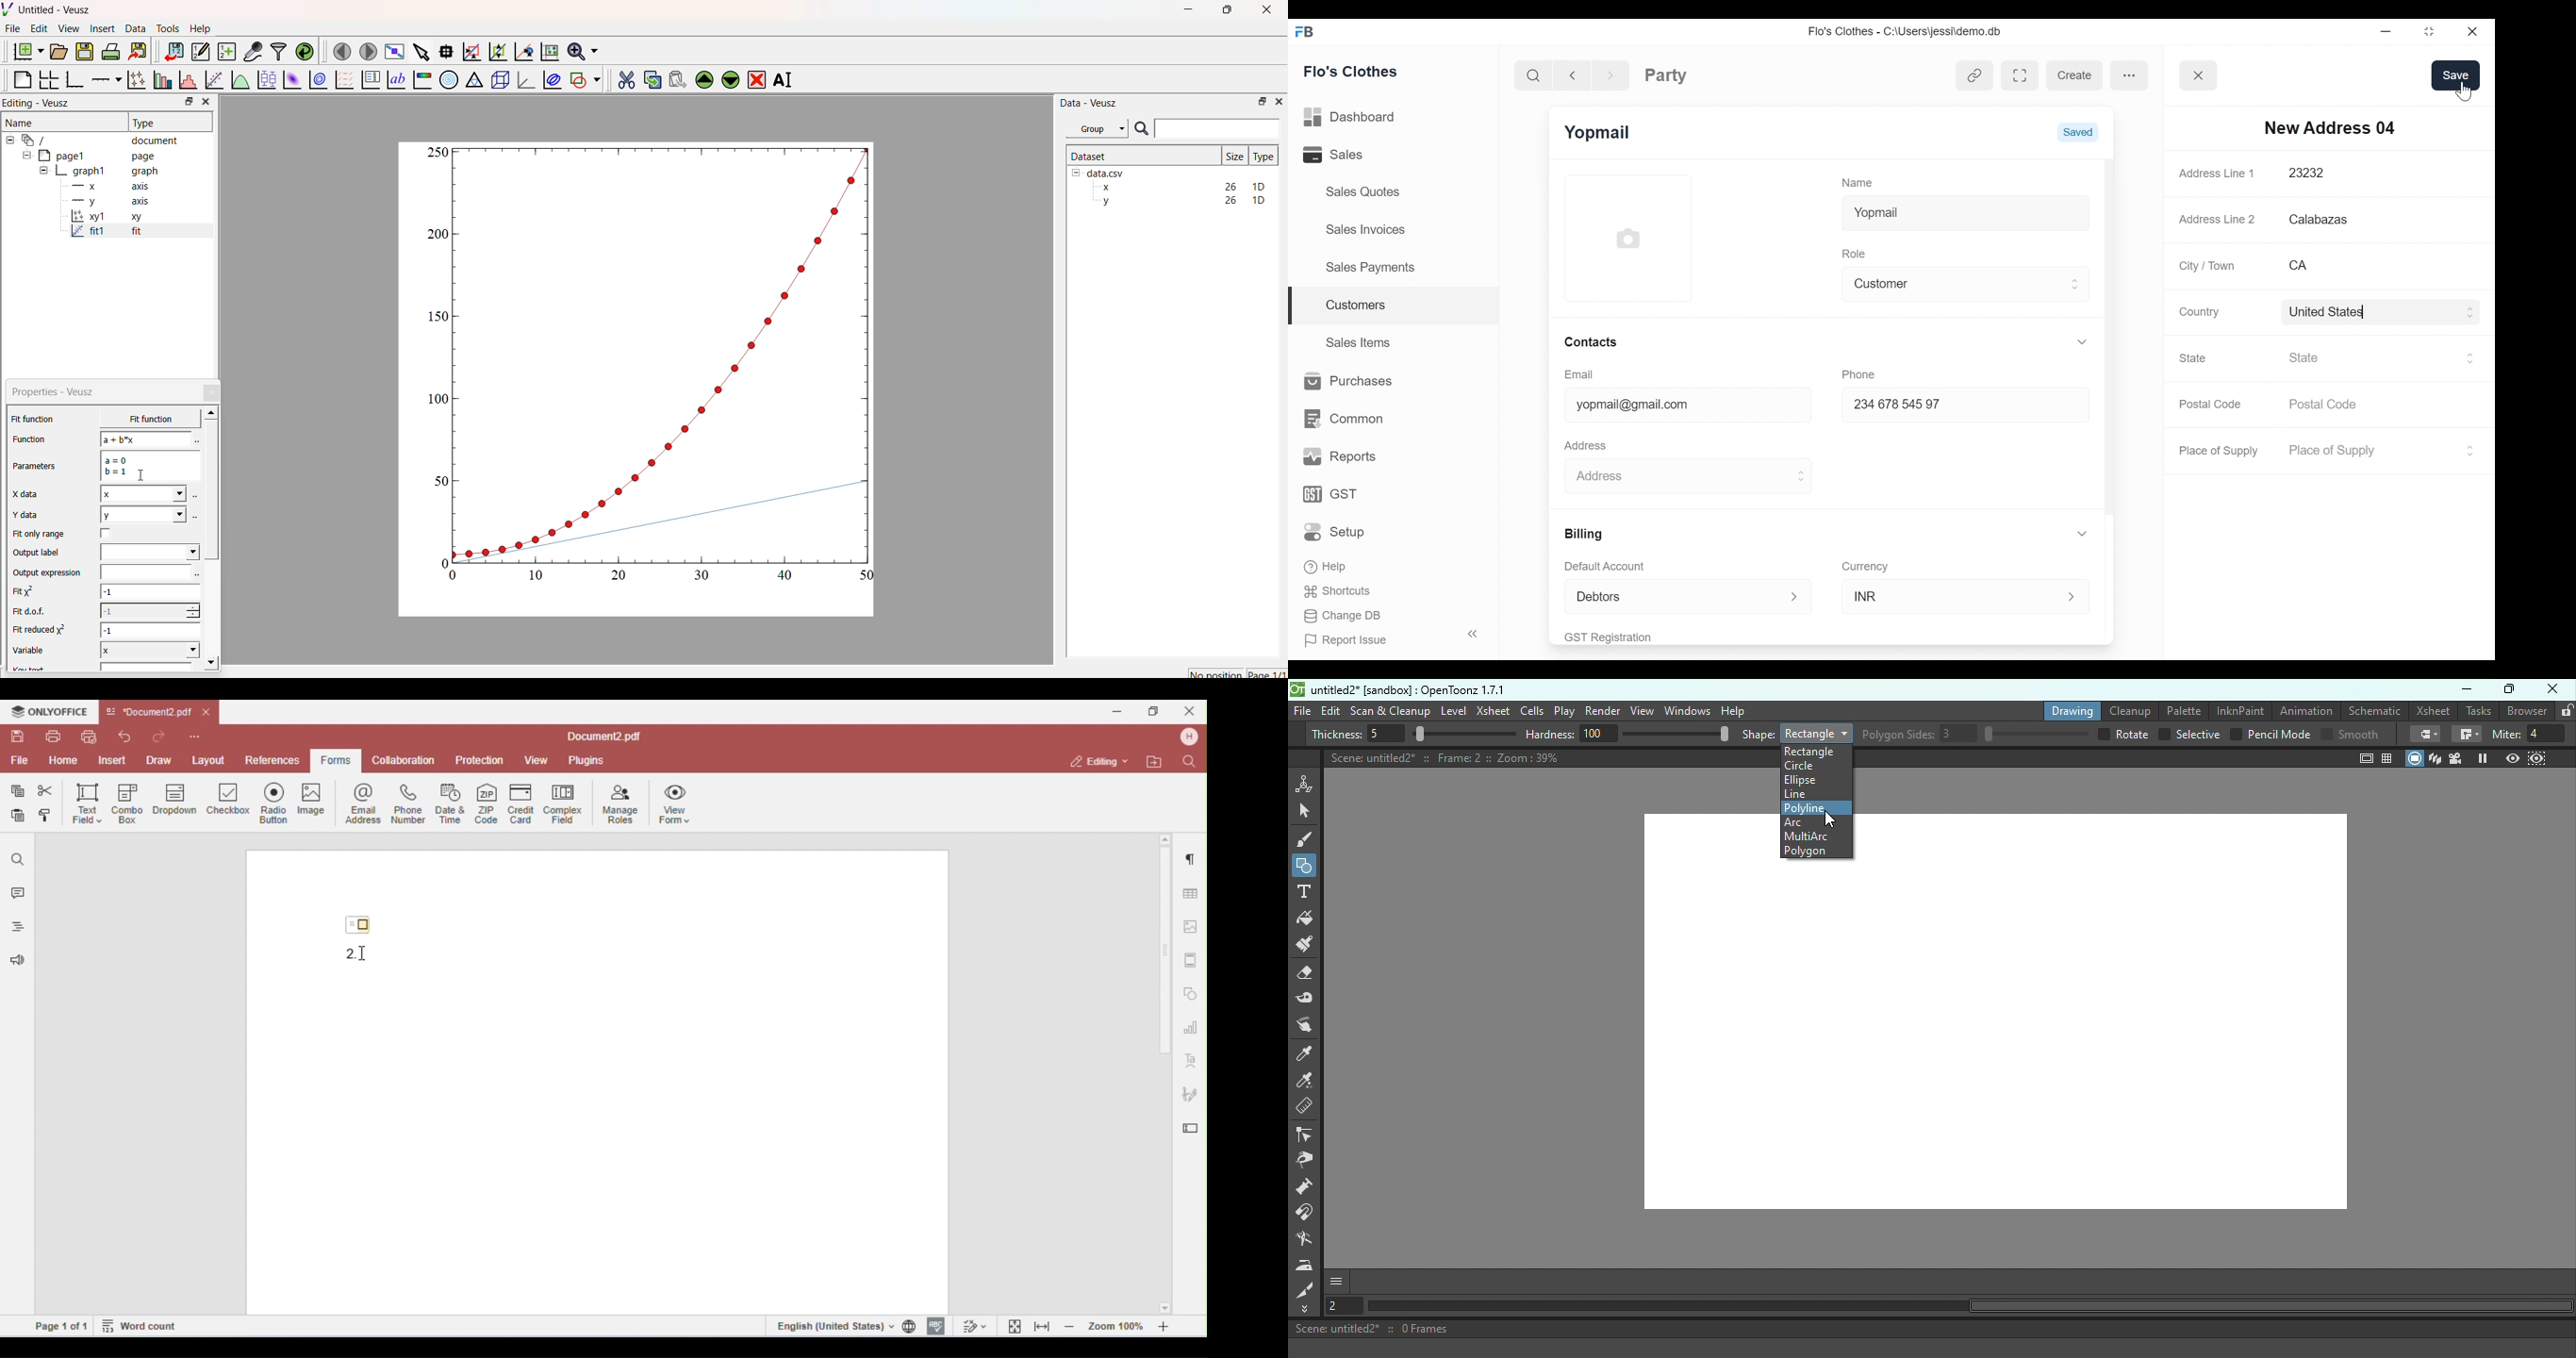  Describe the element at coordinates (28, 594) in the screenshot. I see `Fit x^2` at that location.